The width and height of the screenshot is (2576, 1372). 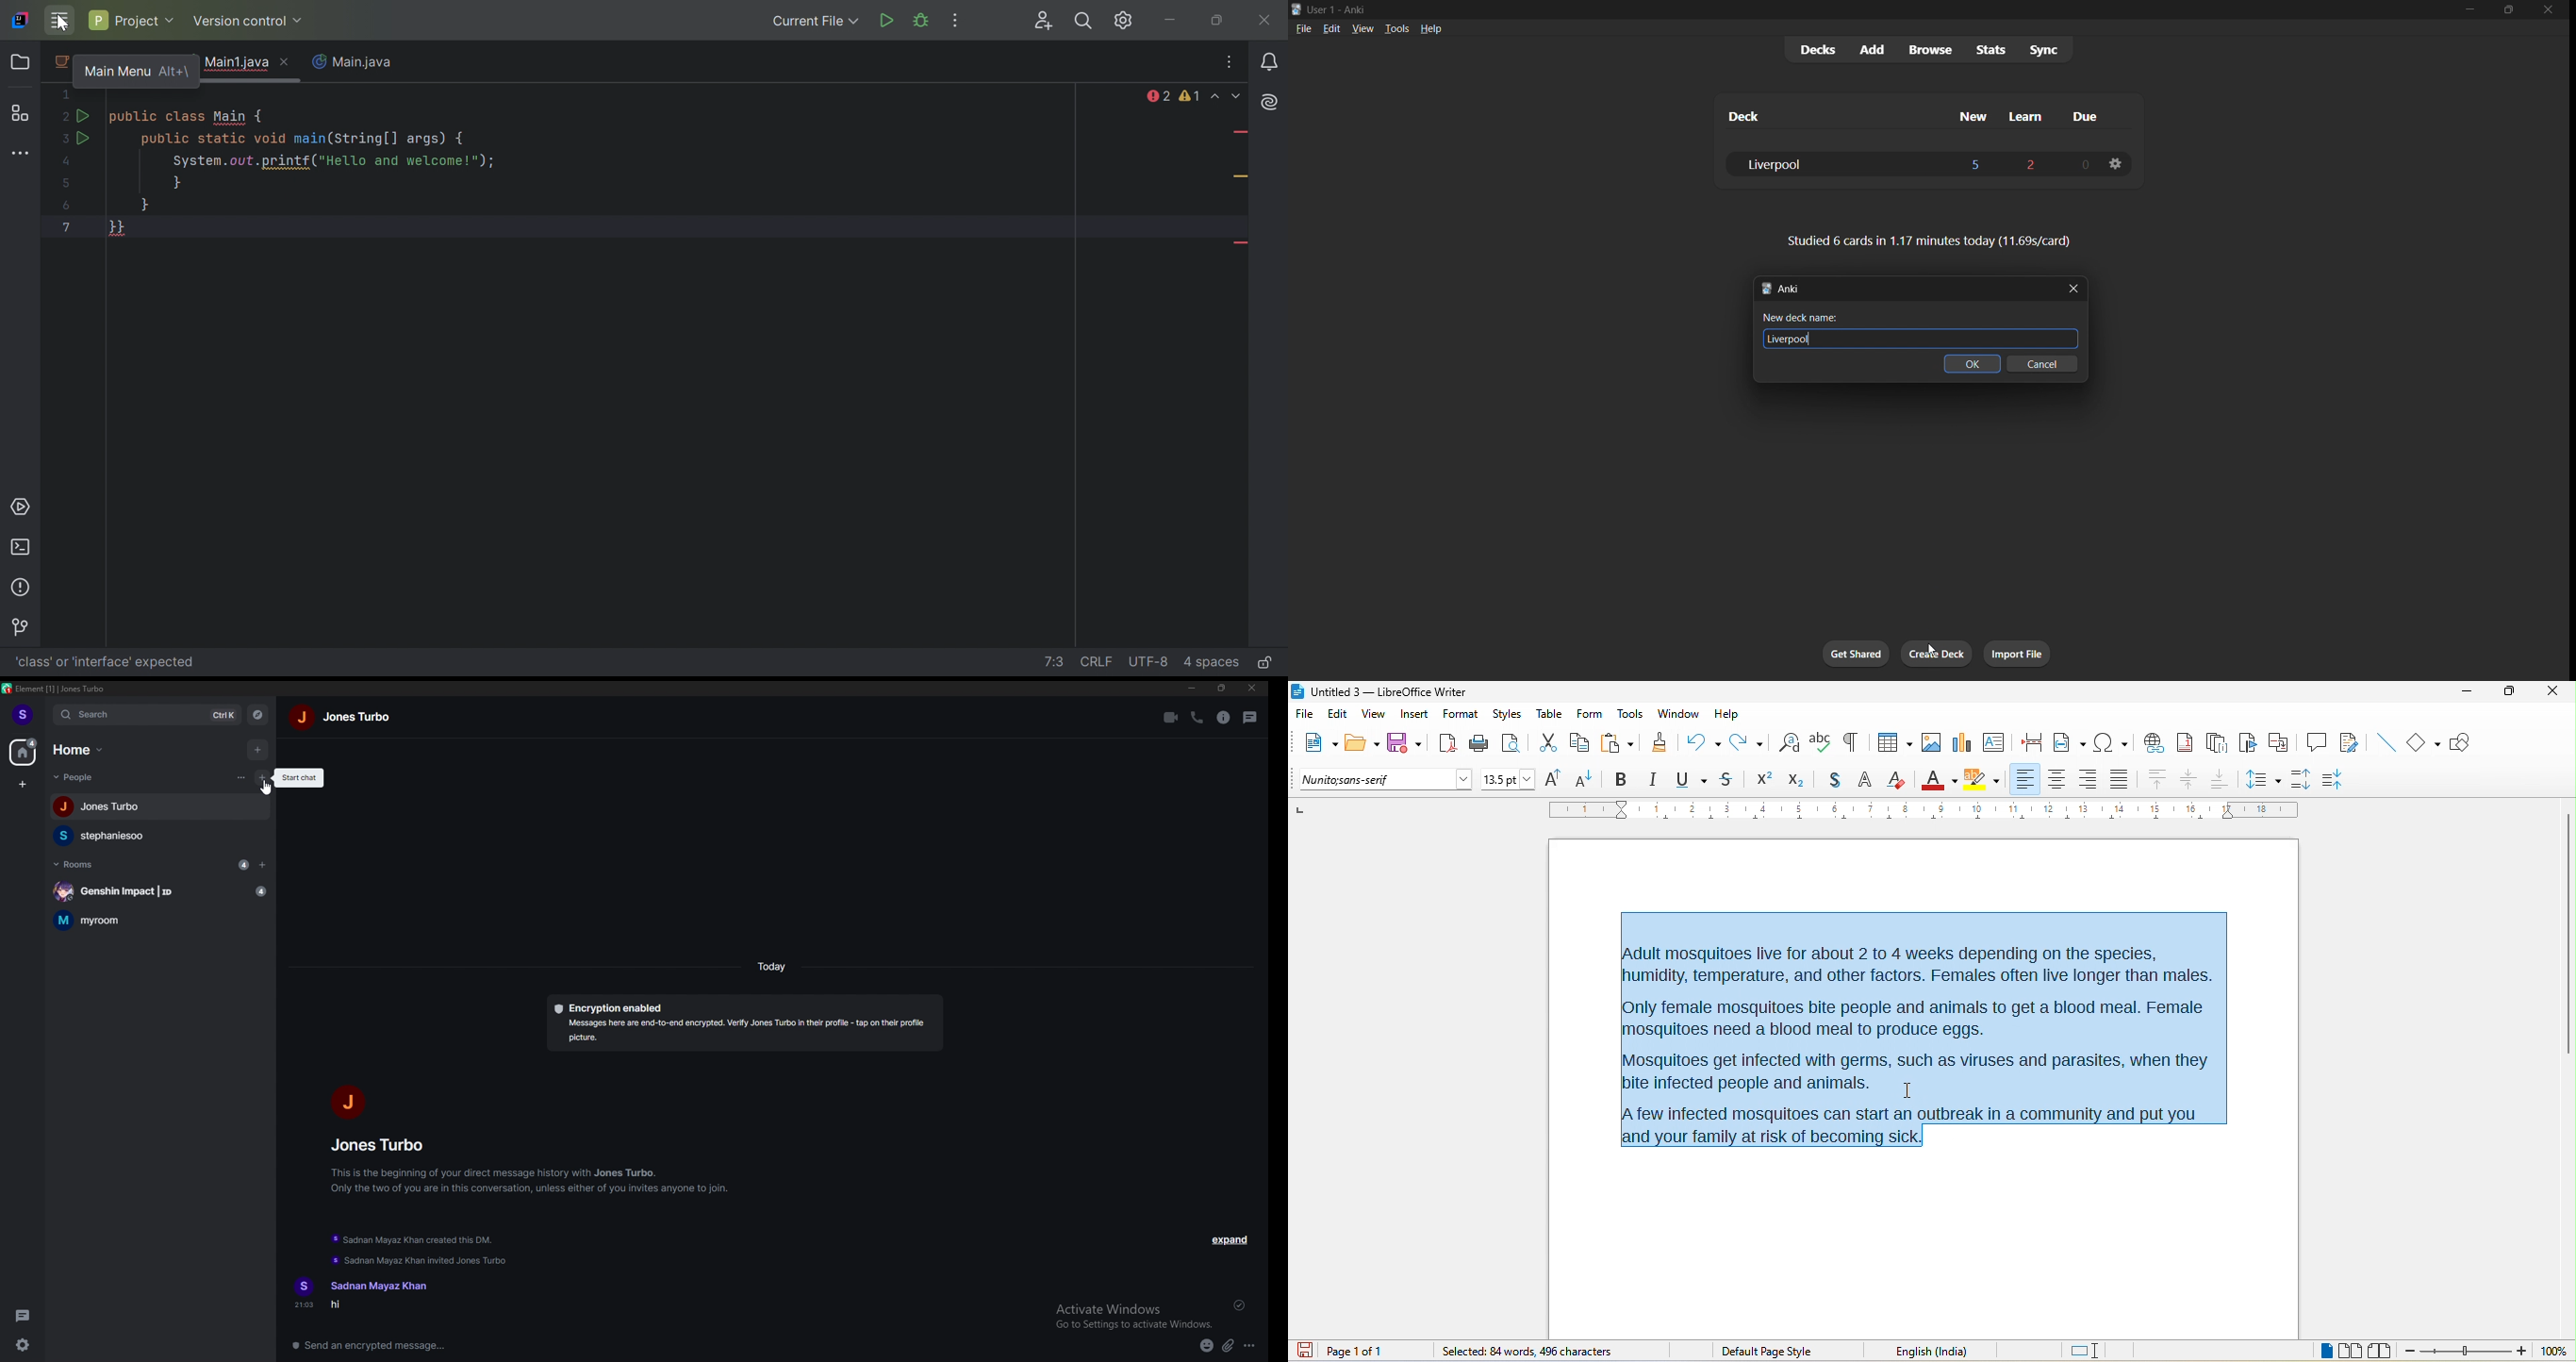 I want to click on ok, so click(x=1970, y=363).